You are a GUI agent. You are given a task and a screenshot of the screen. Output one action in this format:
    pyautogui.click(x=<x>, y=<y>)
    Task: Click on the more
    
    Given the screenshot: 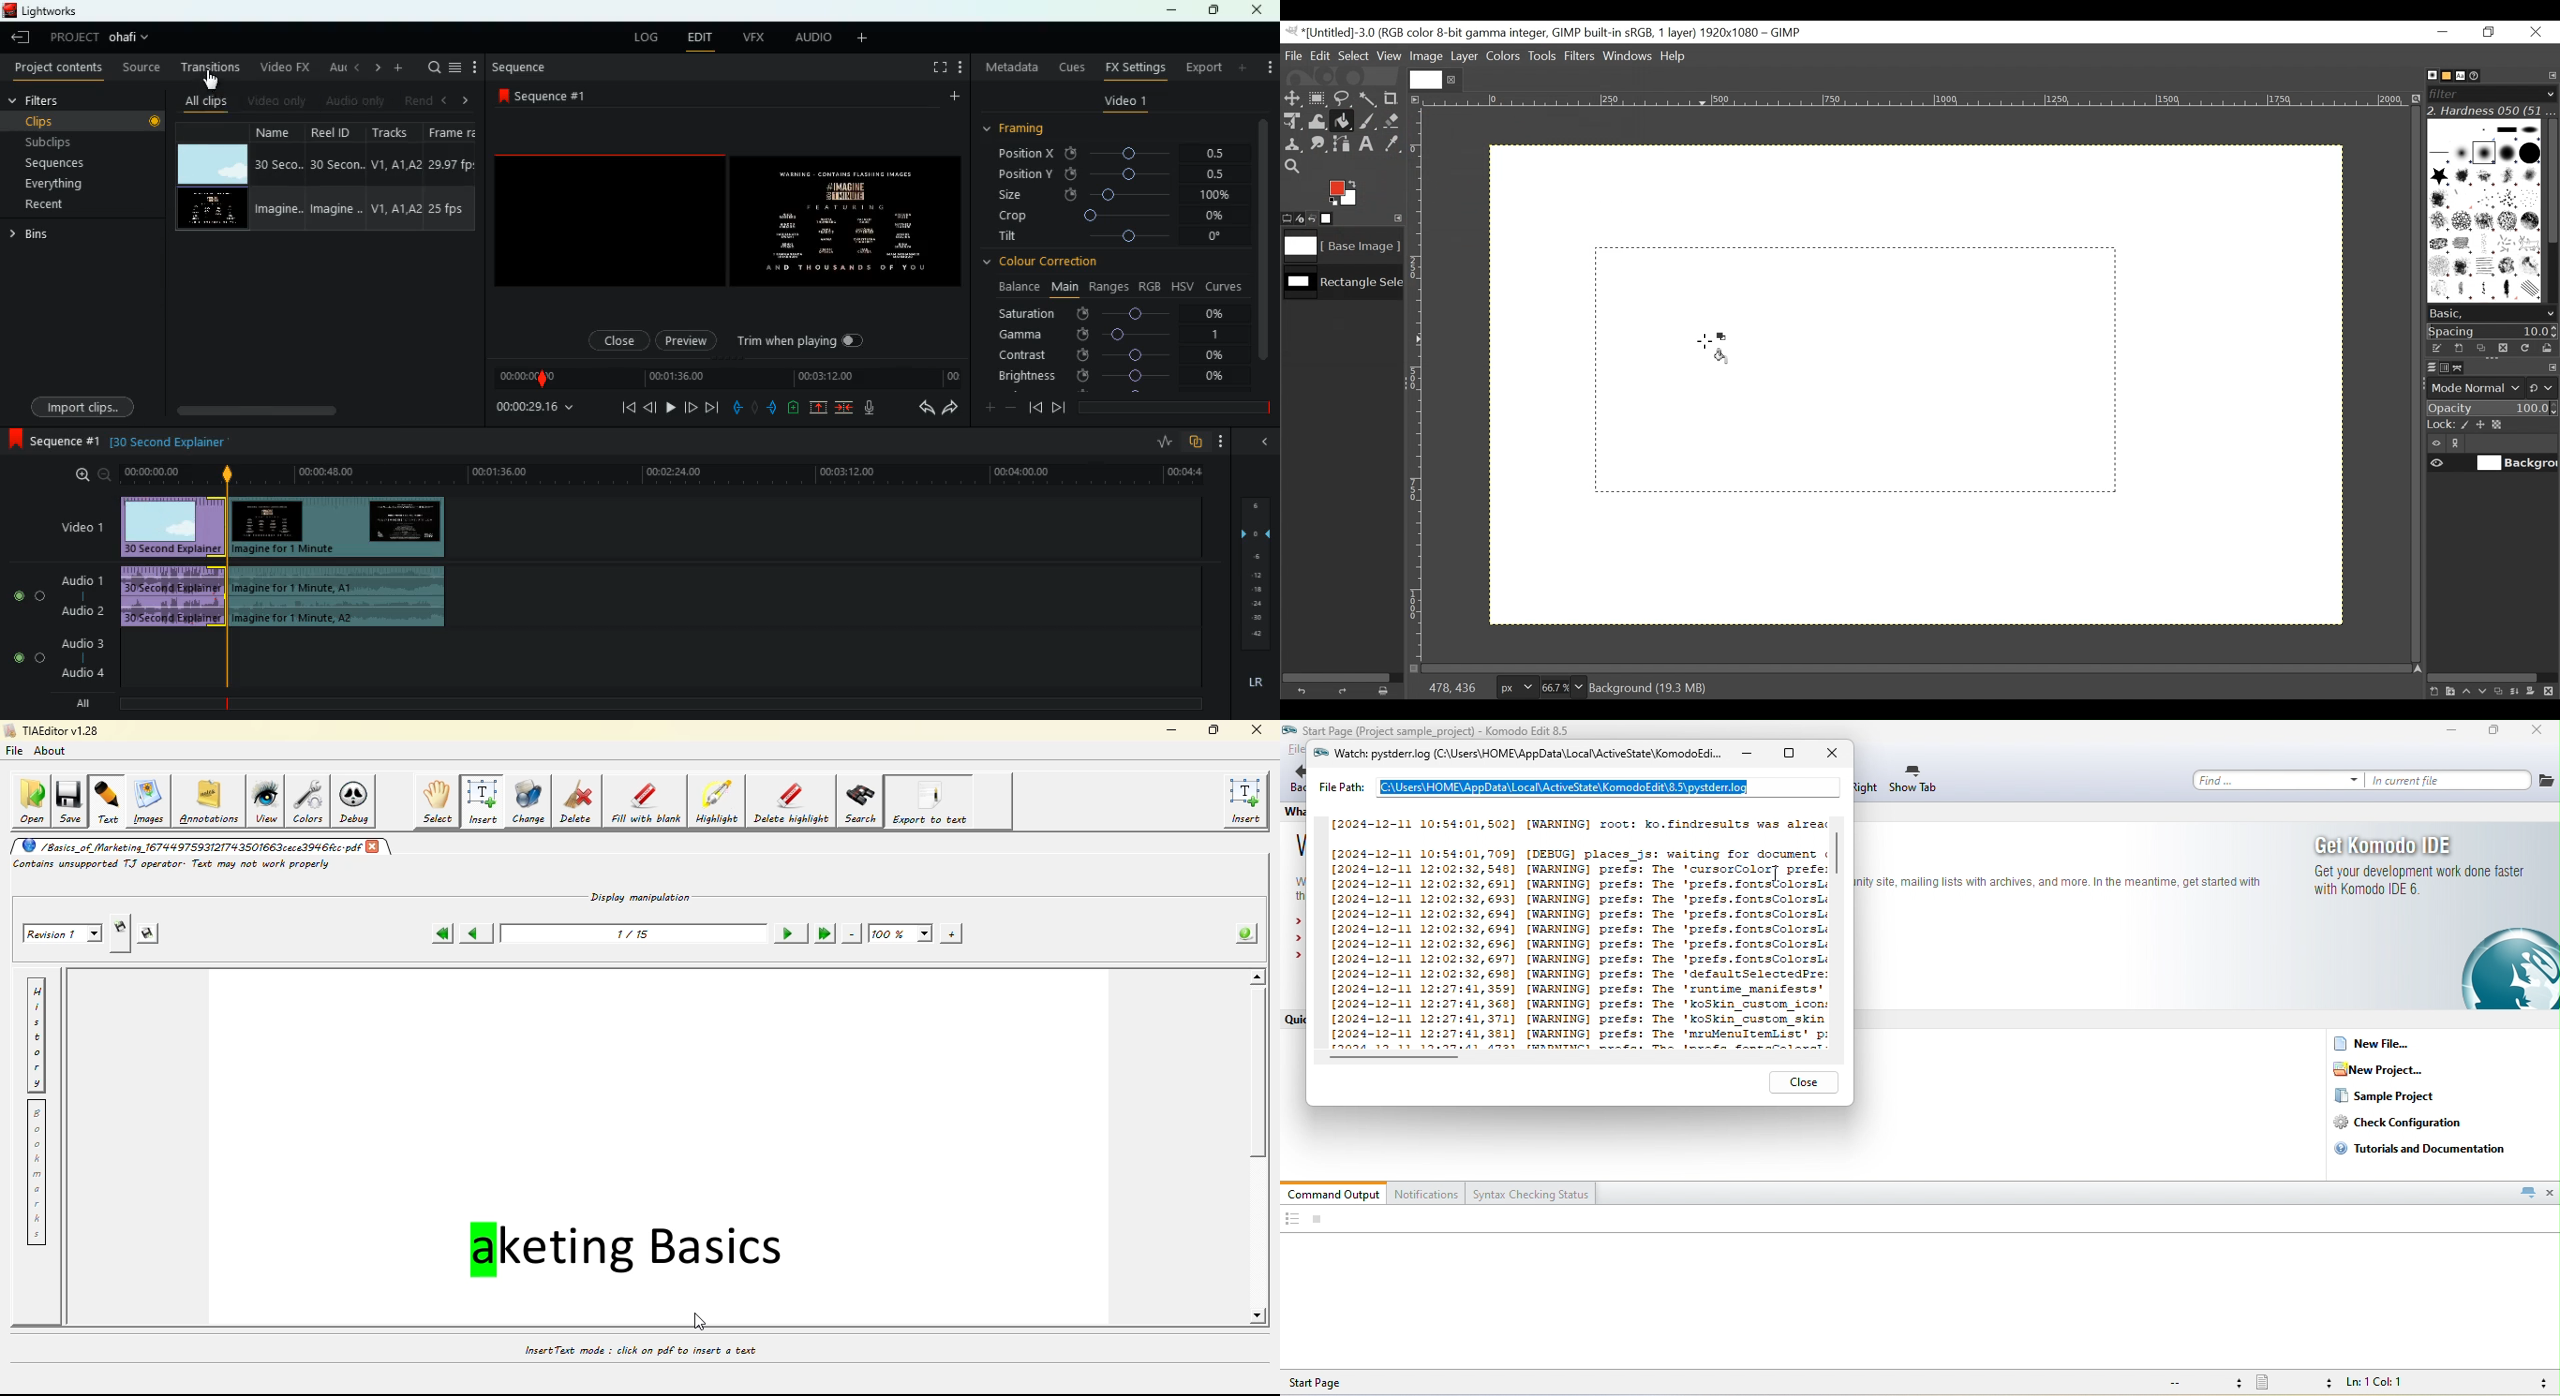 What is the action you would take?
    pyautogui.click(x=1226, y=441)
    